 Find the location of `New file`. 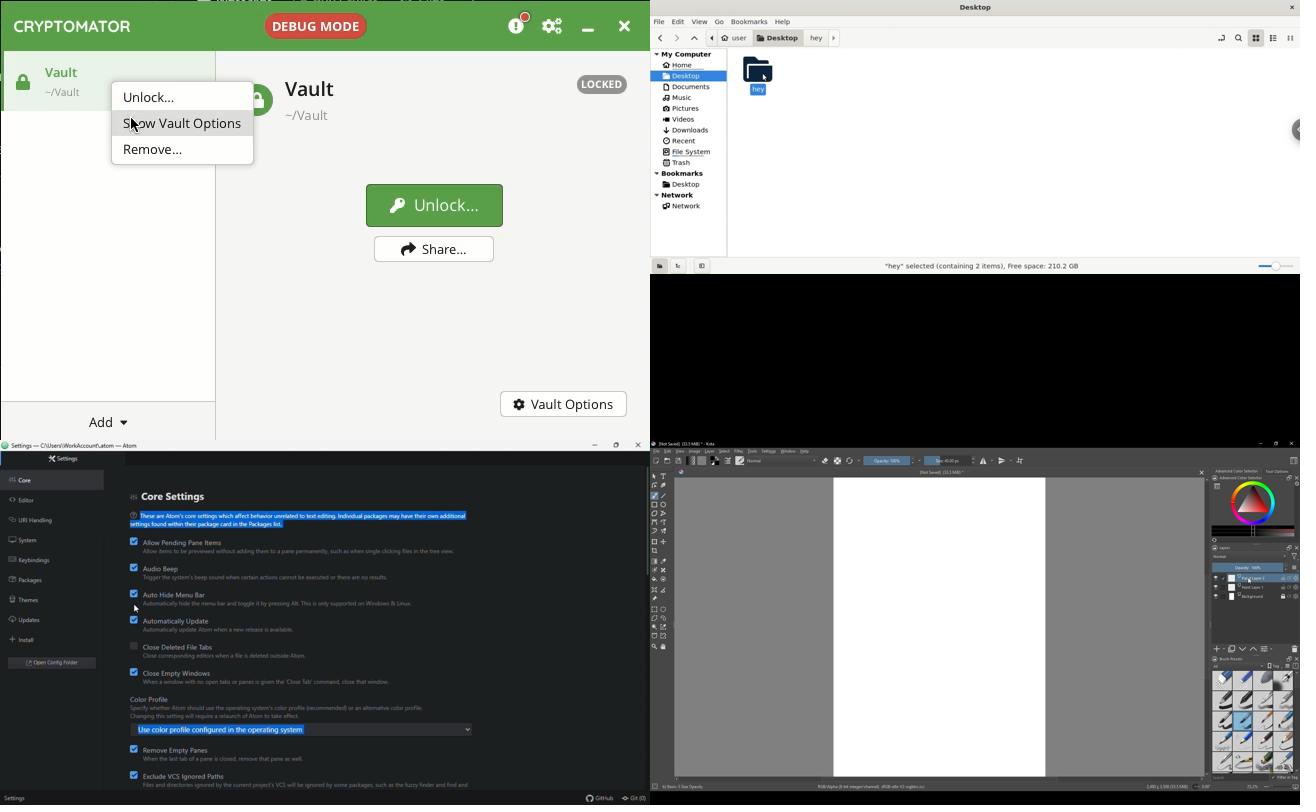

New file is located at coordinates (655, 461).